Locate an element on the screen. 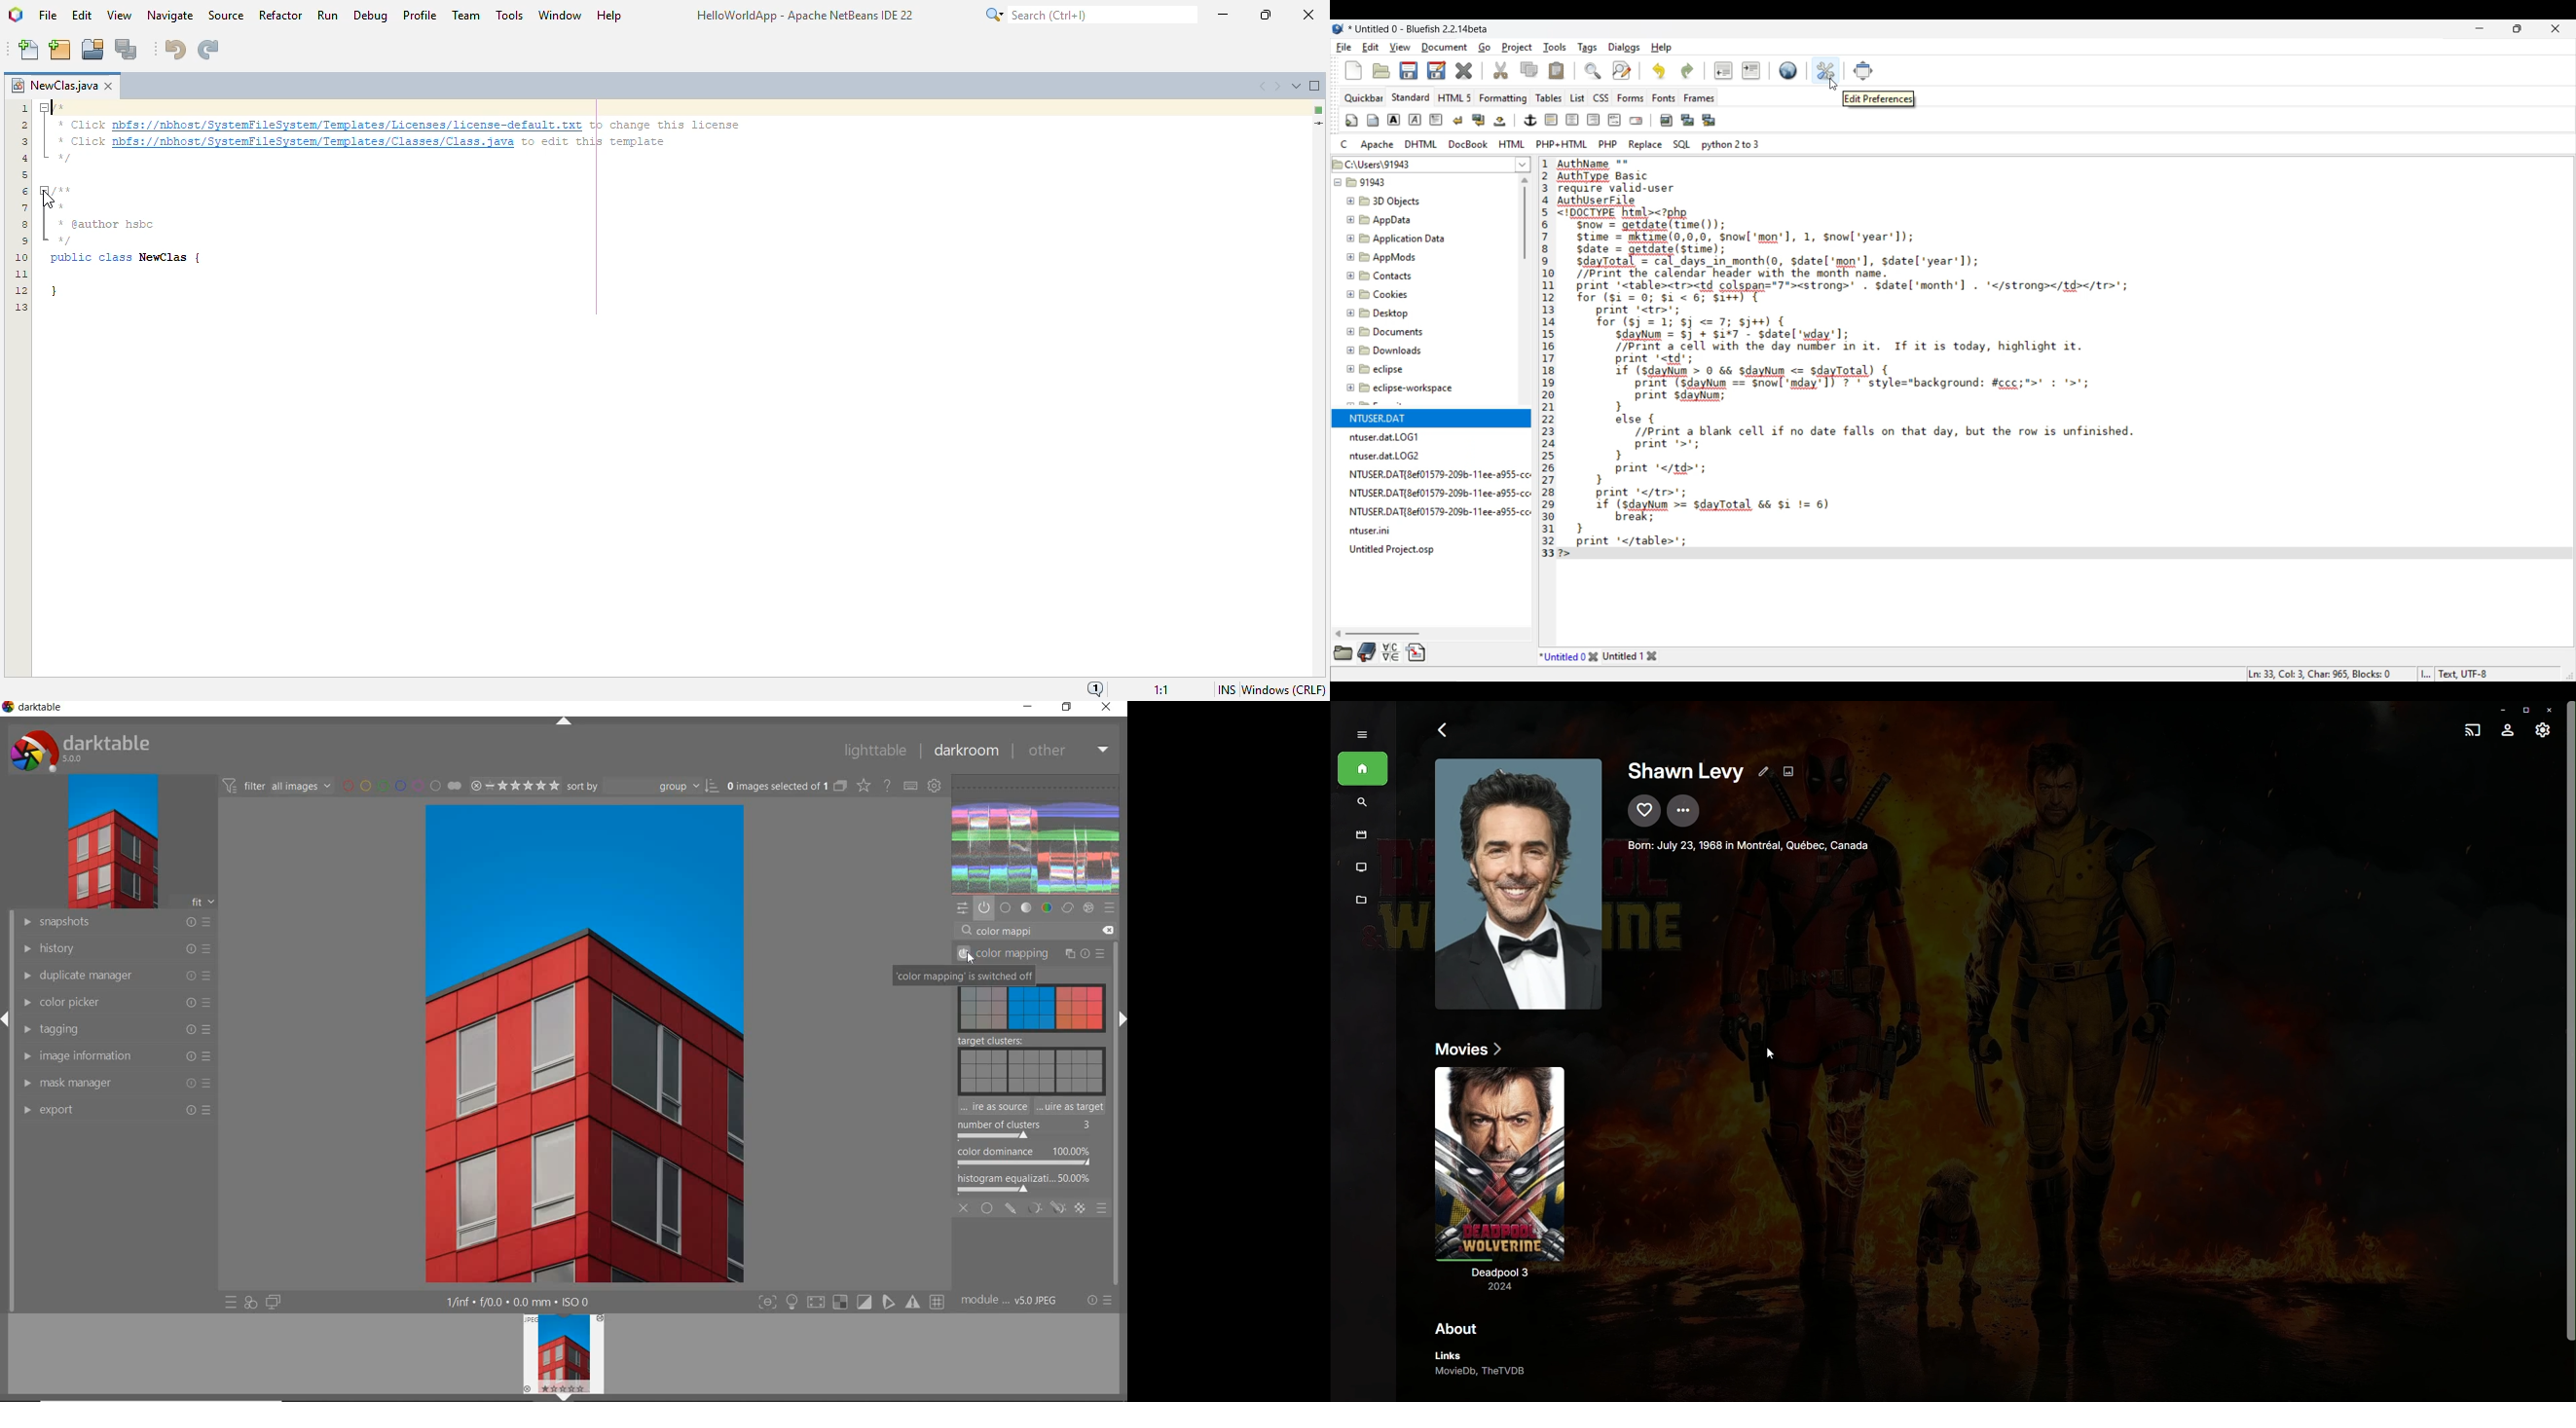 This screenshot has width=2576, height=1428. define keyboard shortcut is located at coordinates (911, 786).